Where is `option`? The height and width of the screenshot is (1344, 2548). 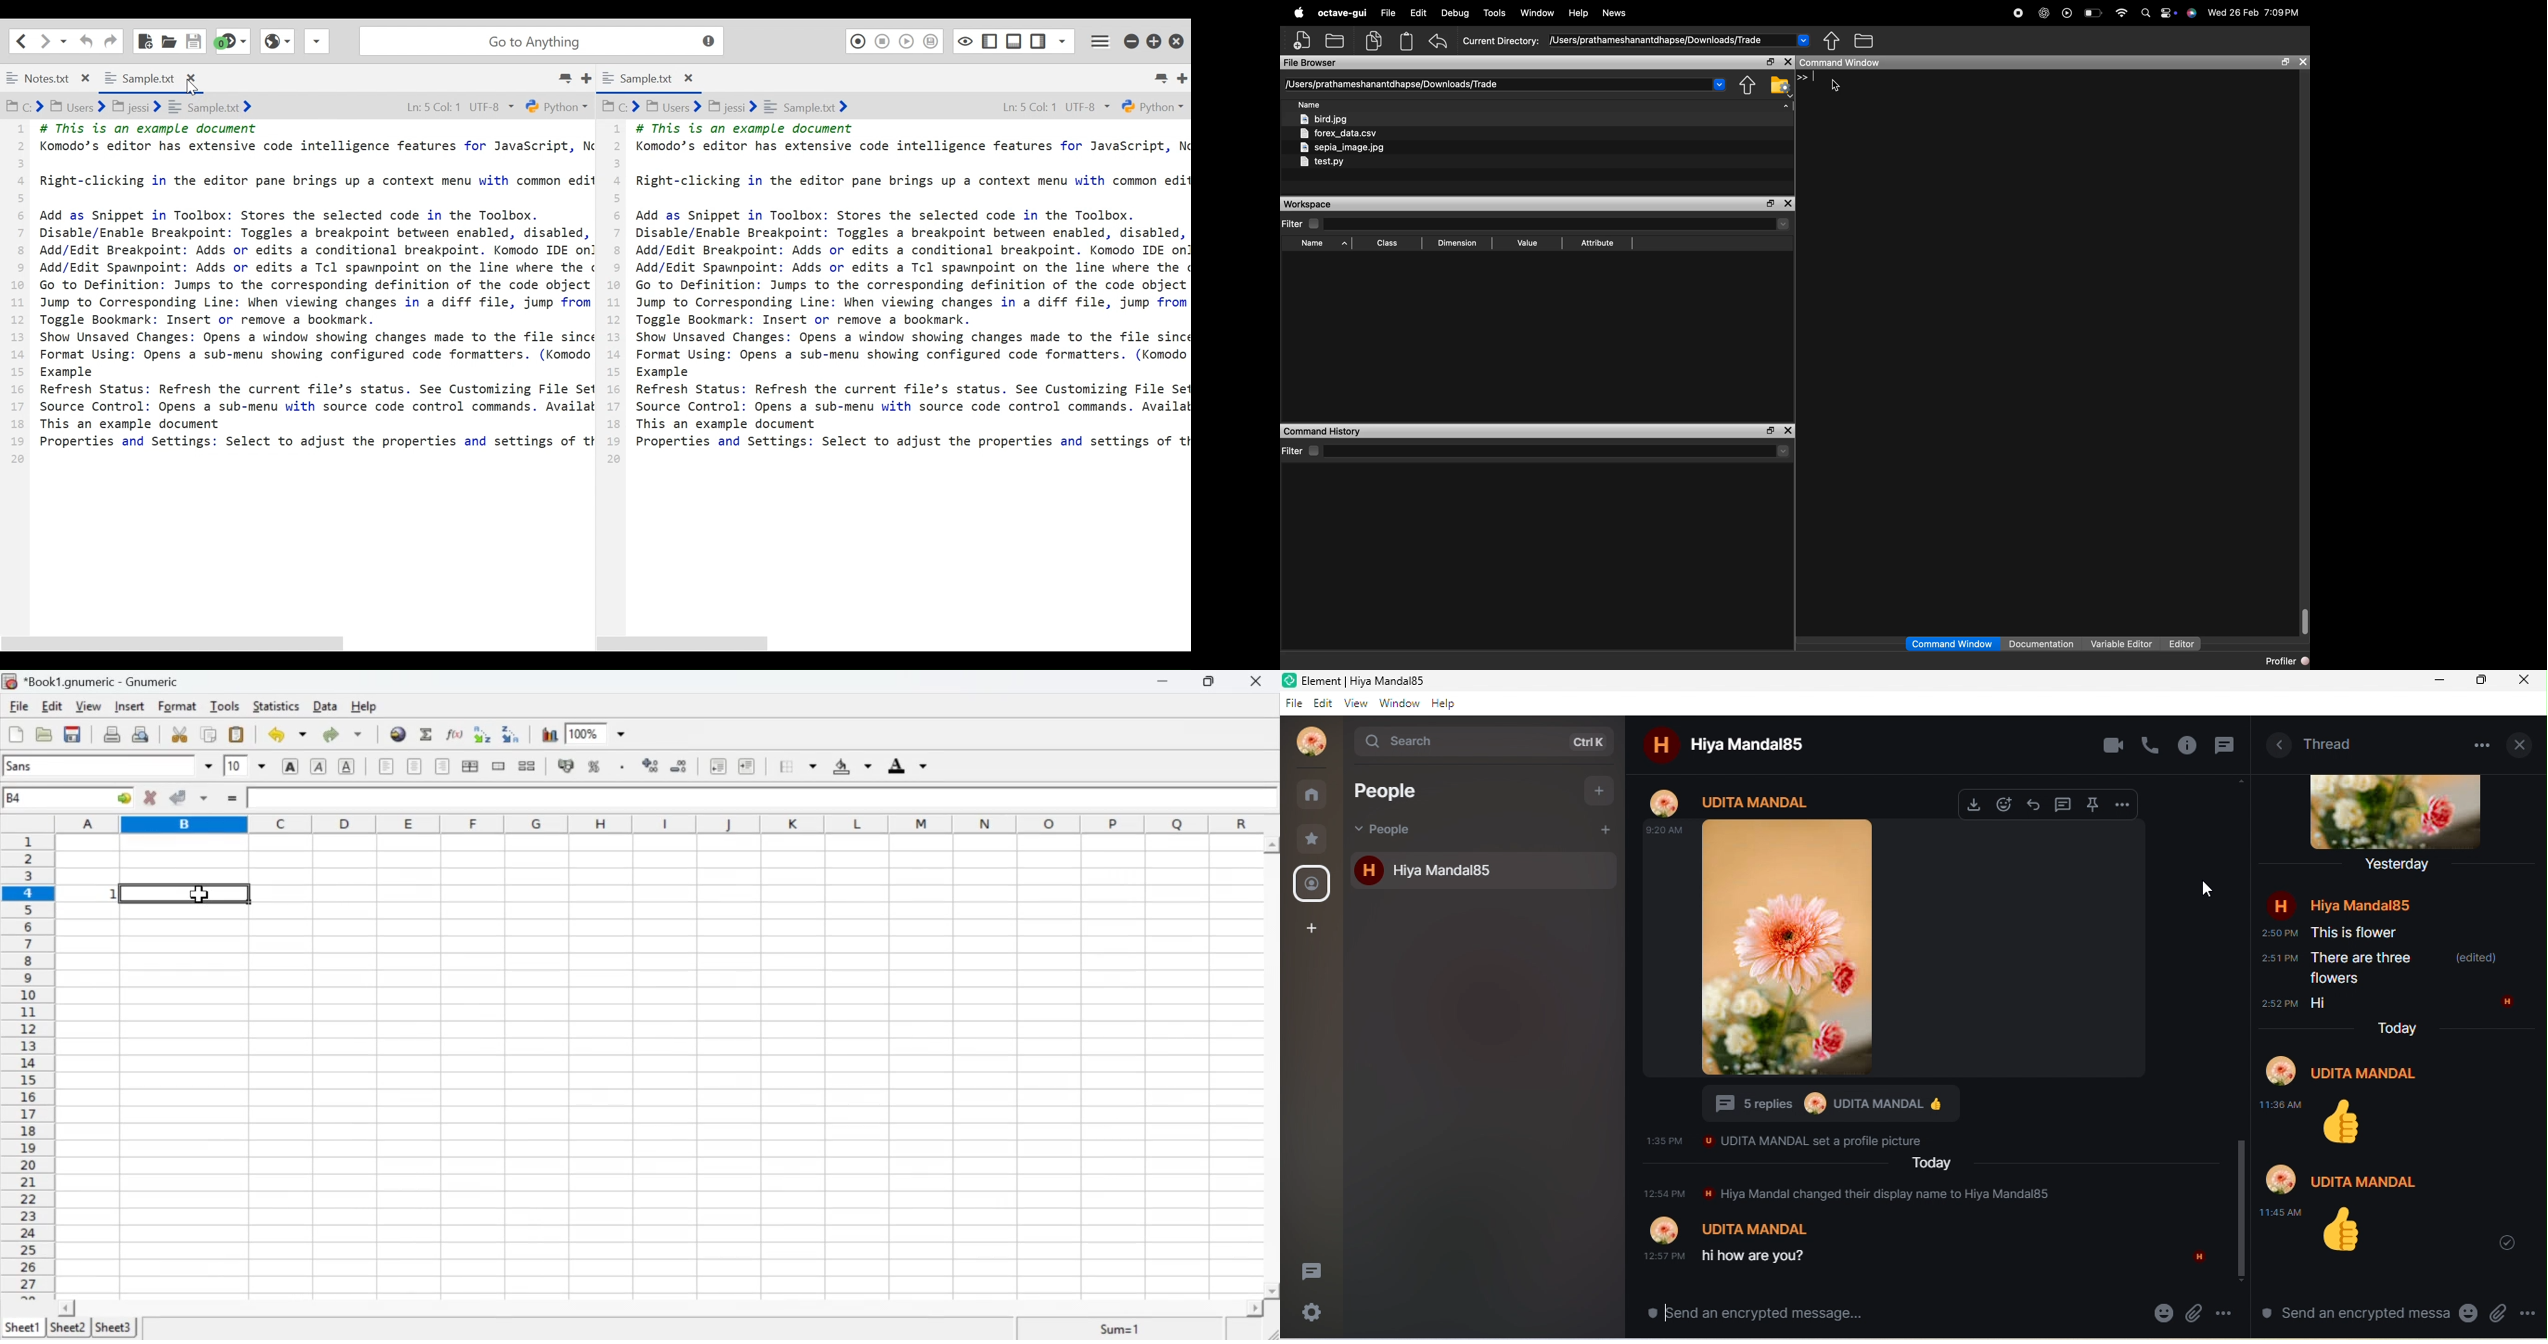
option is located at coordinates (2487, 742).